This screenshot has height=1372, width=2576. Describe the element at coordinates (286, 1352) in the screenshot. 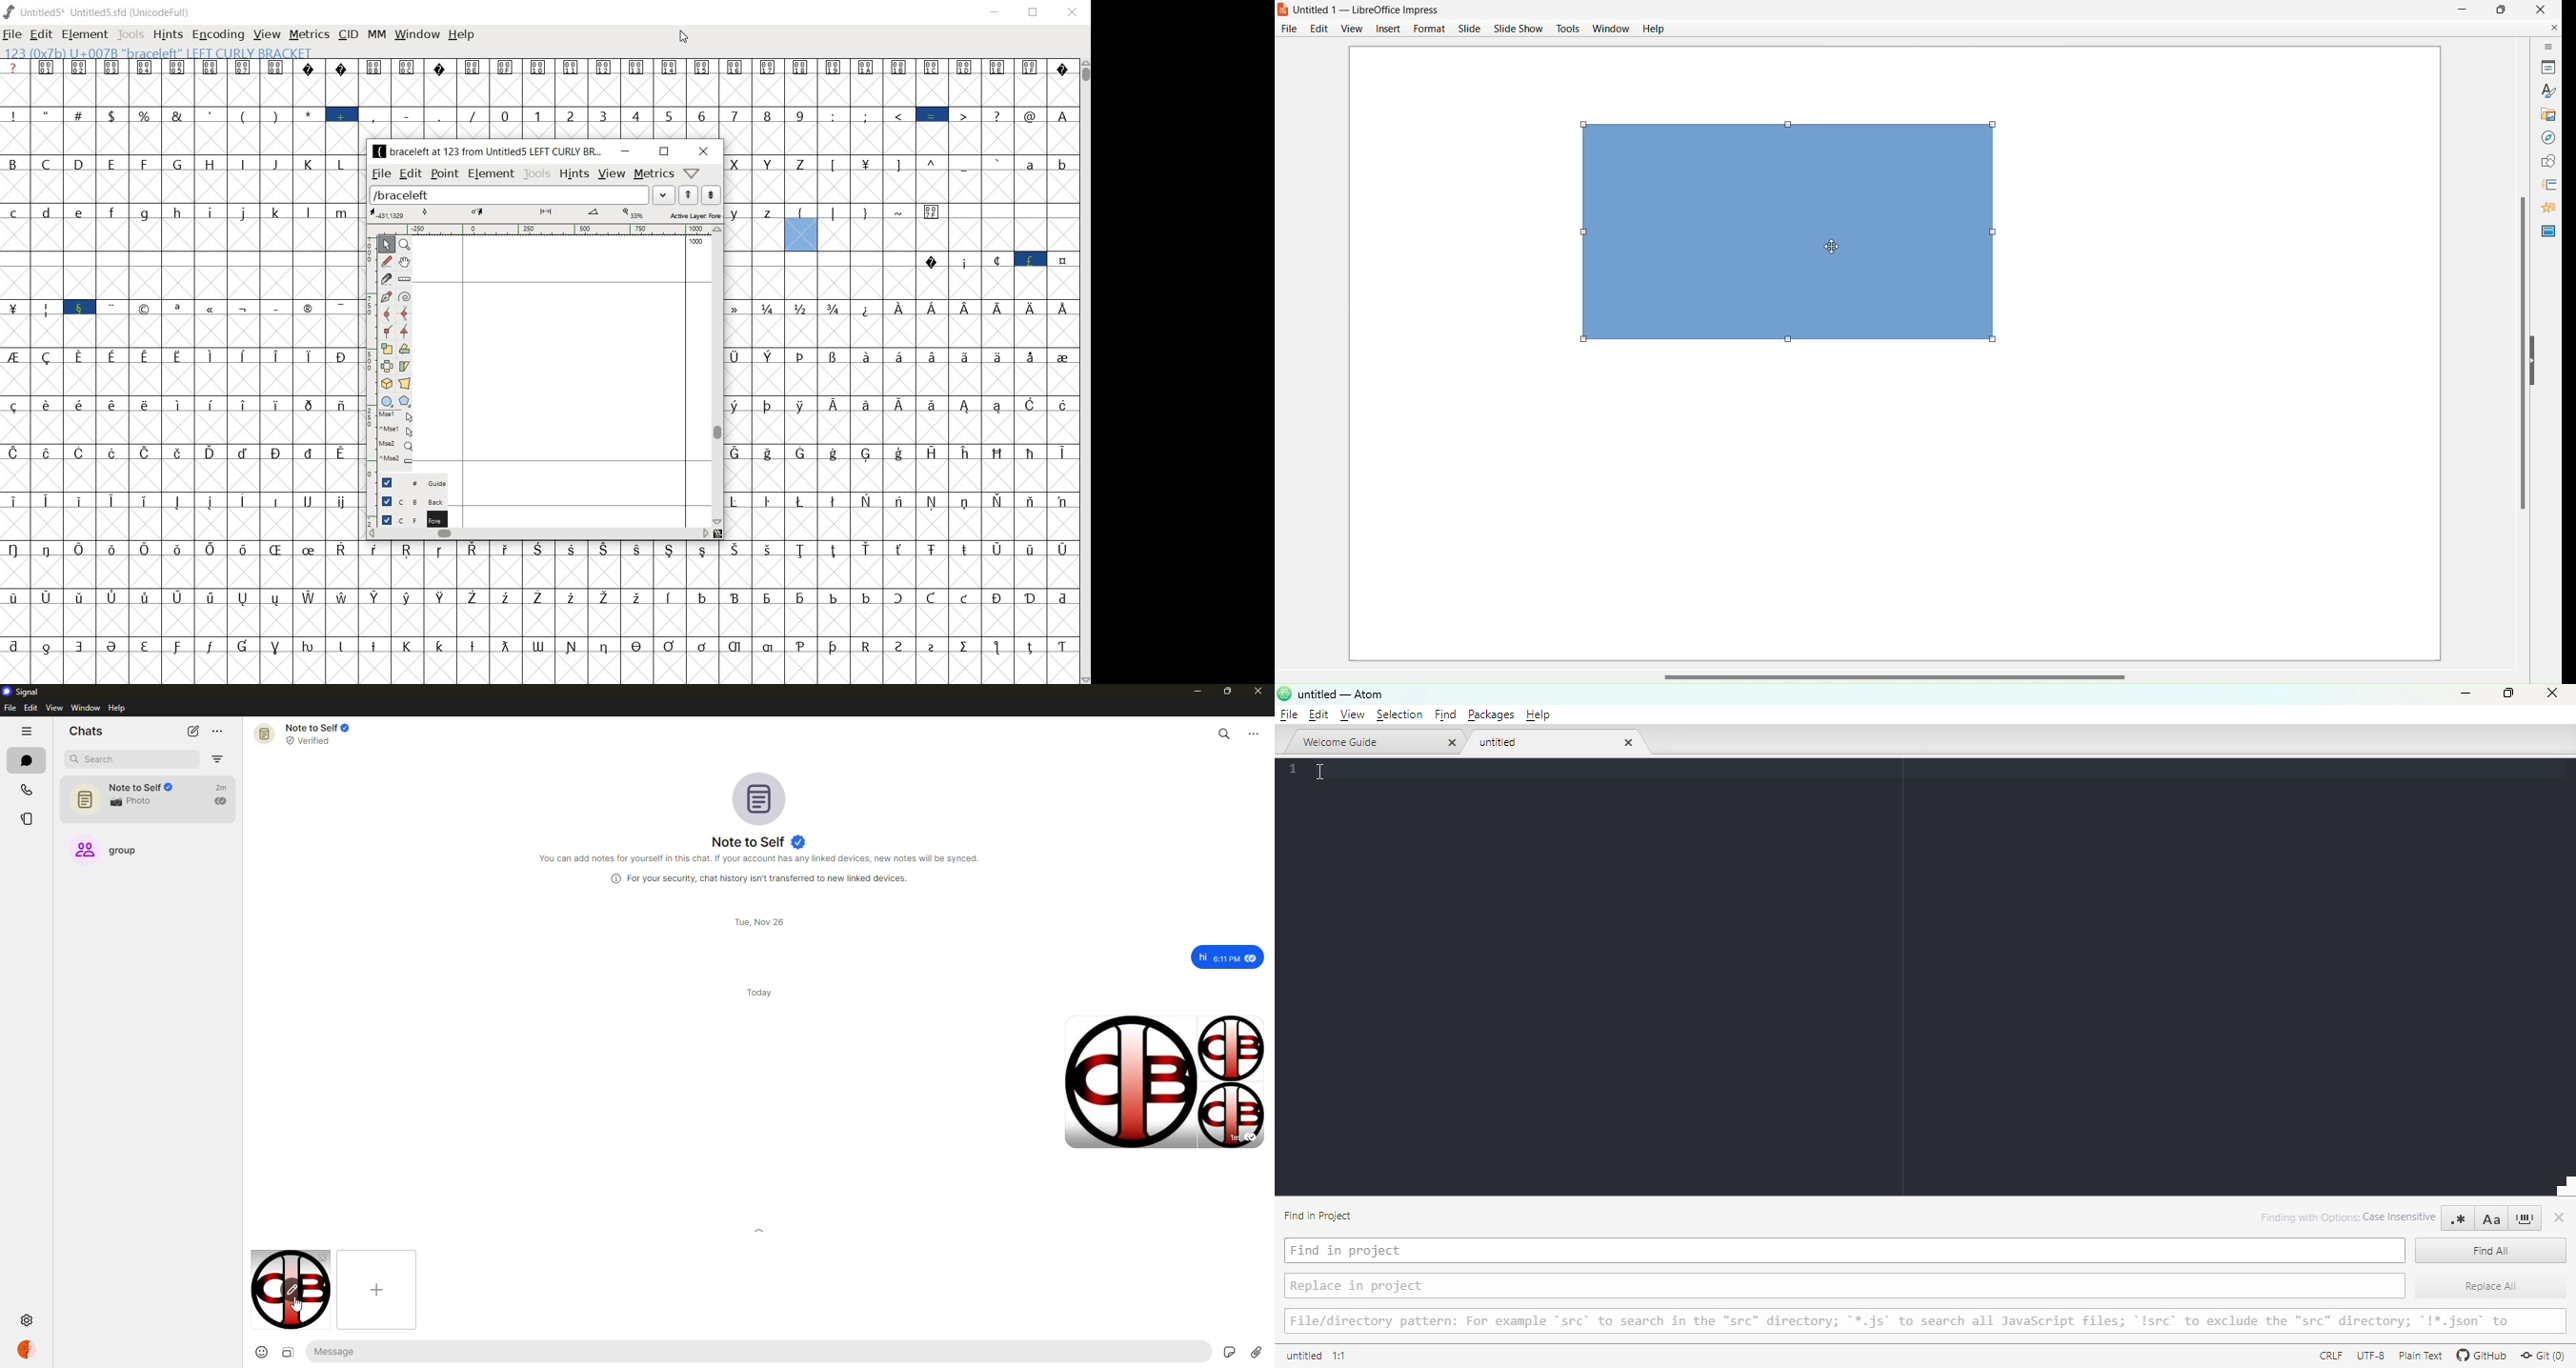

I see `image` at that location.